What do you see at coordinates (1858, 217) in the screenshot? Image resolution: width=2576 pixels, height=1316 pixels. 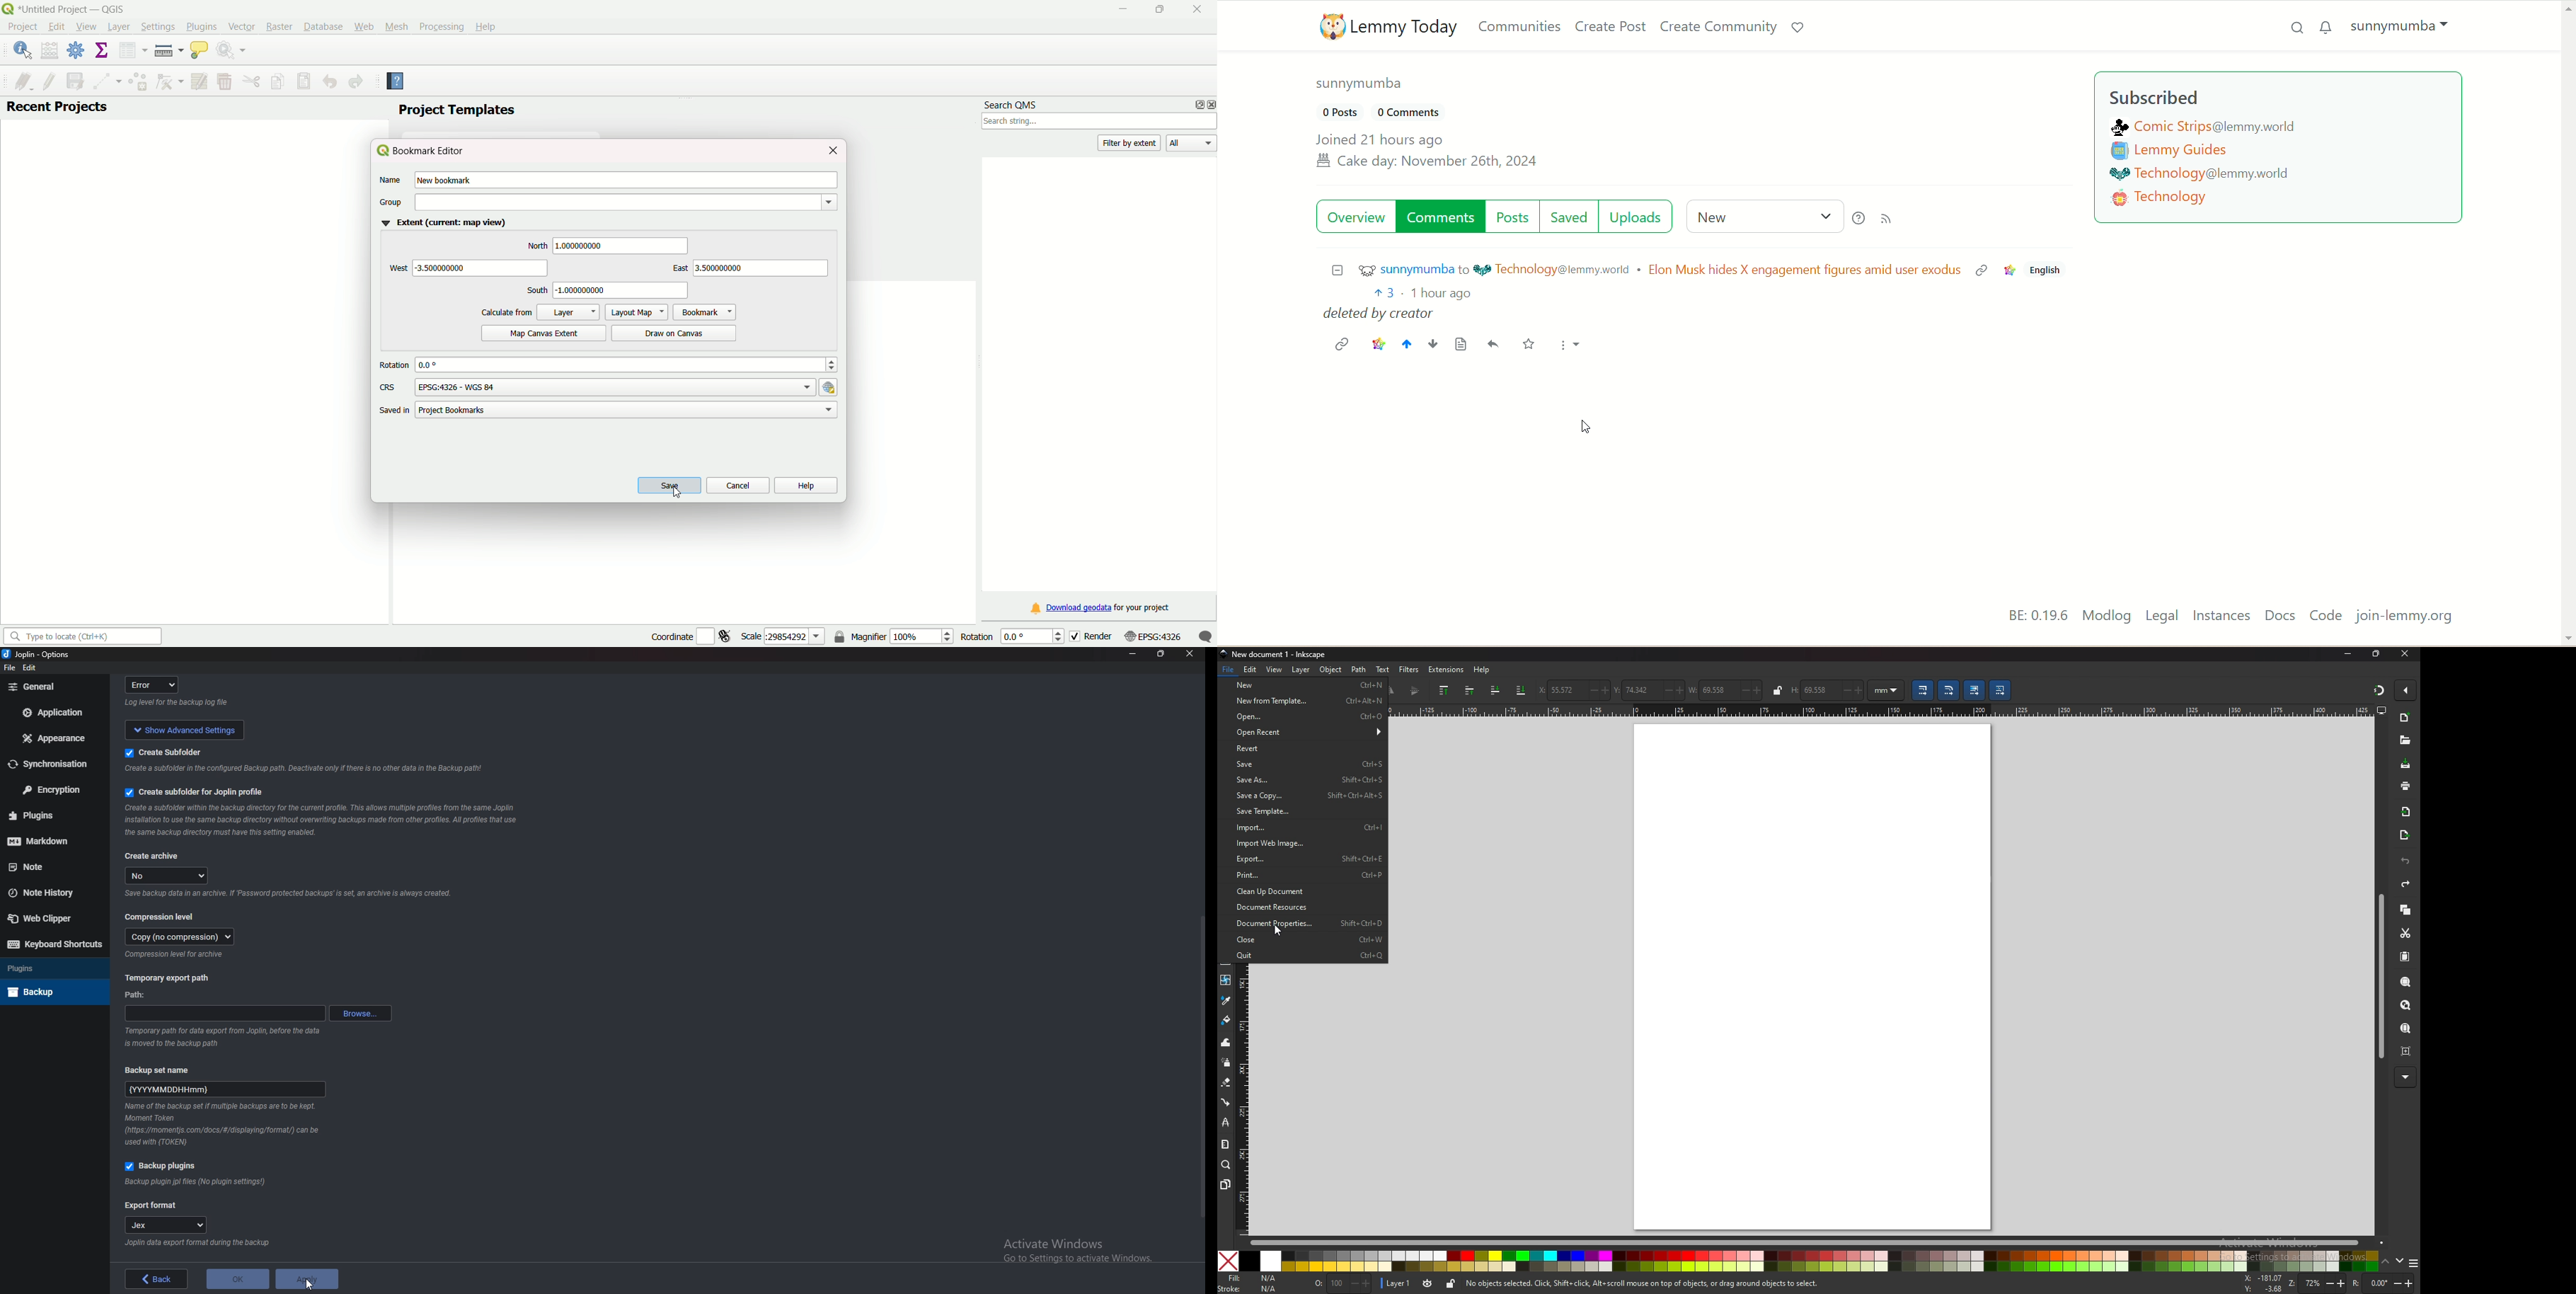 I see `help` at bounding box center [1858, 217].